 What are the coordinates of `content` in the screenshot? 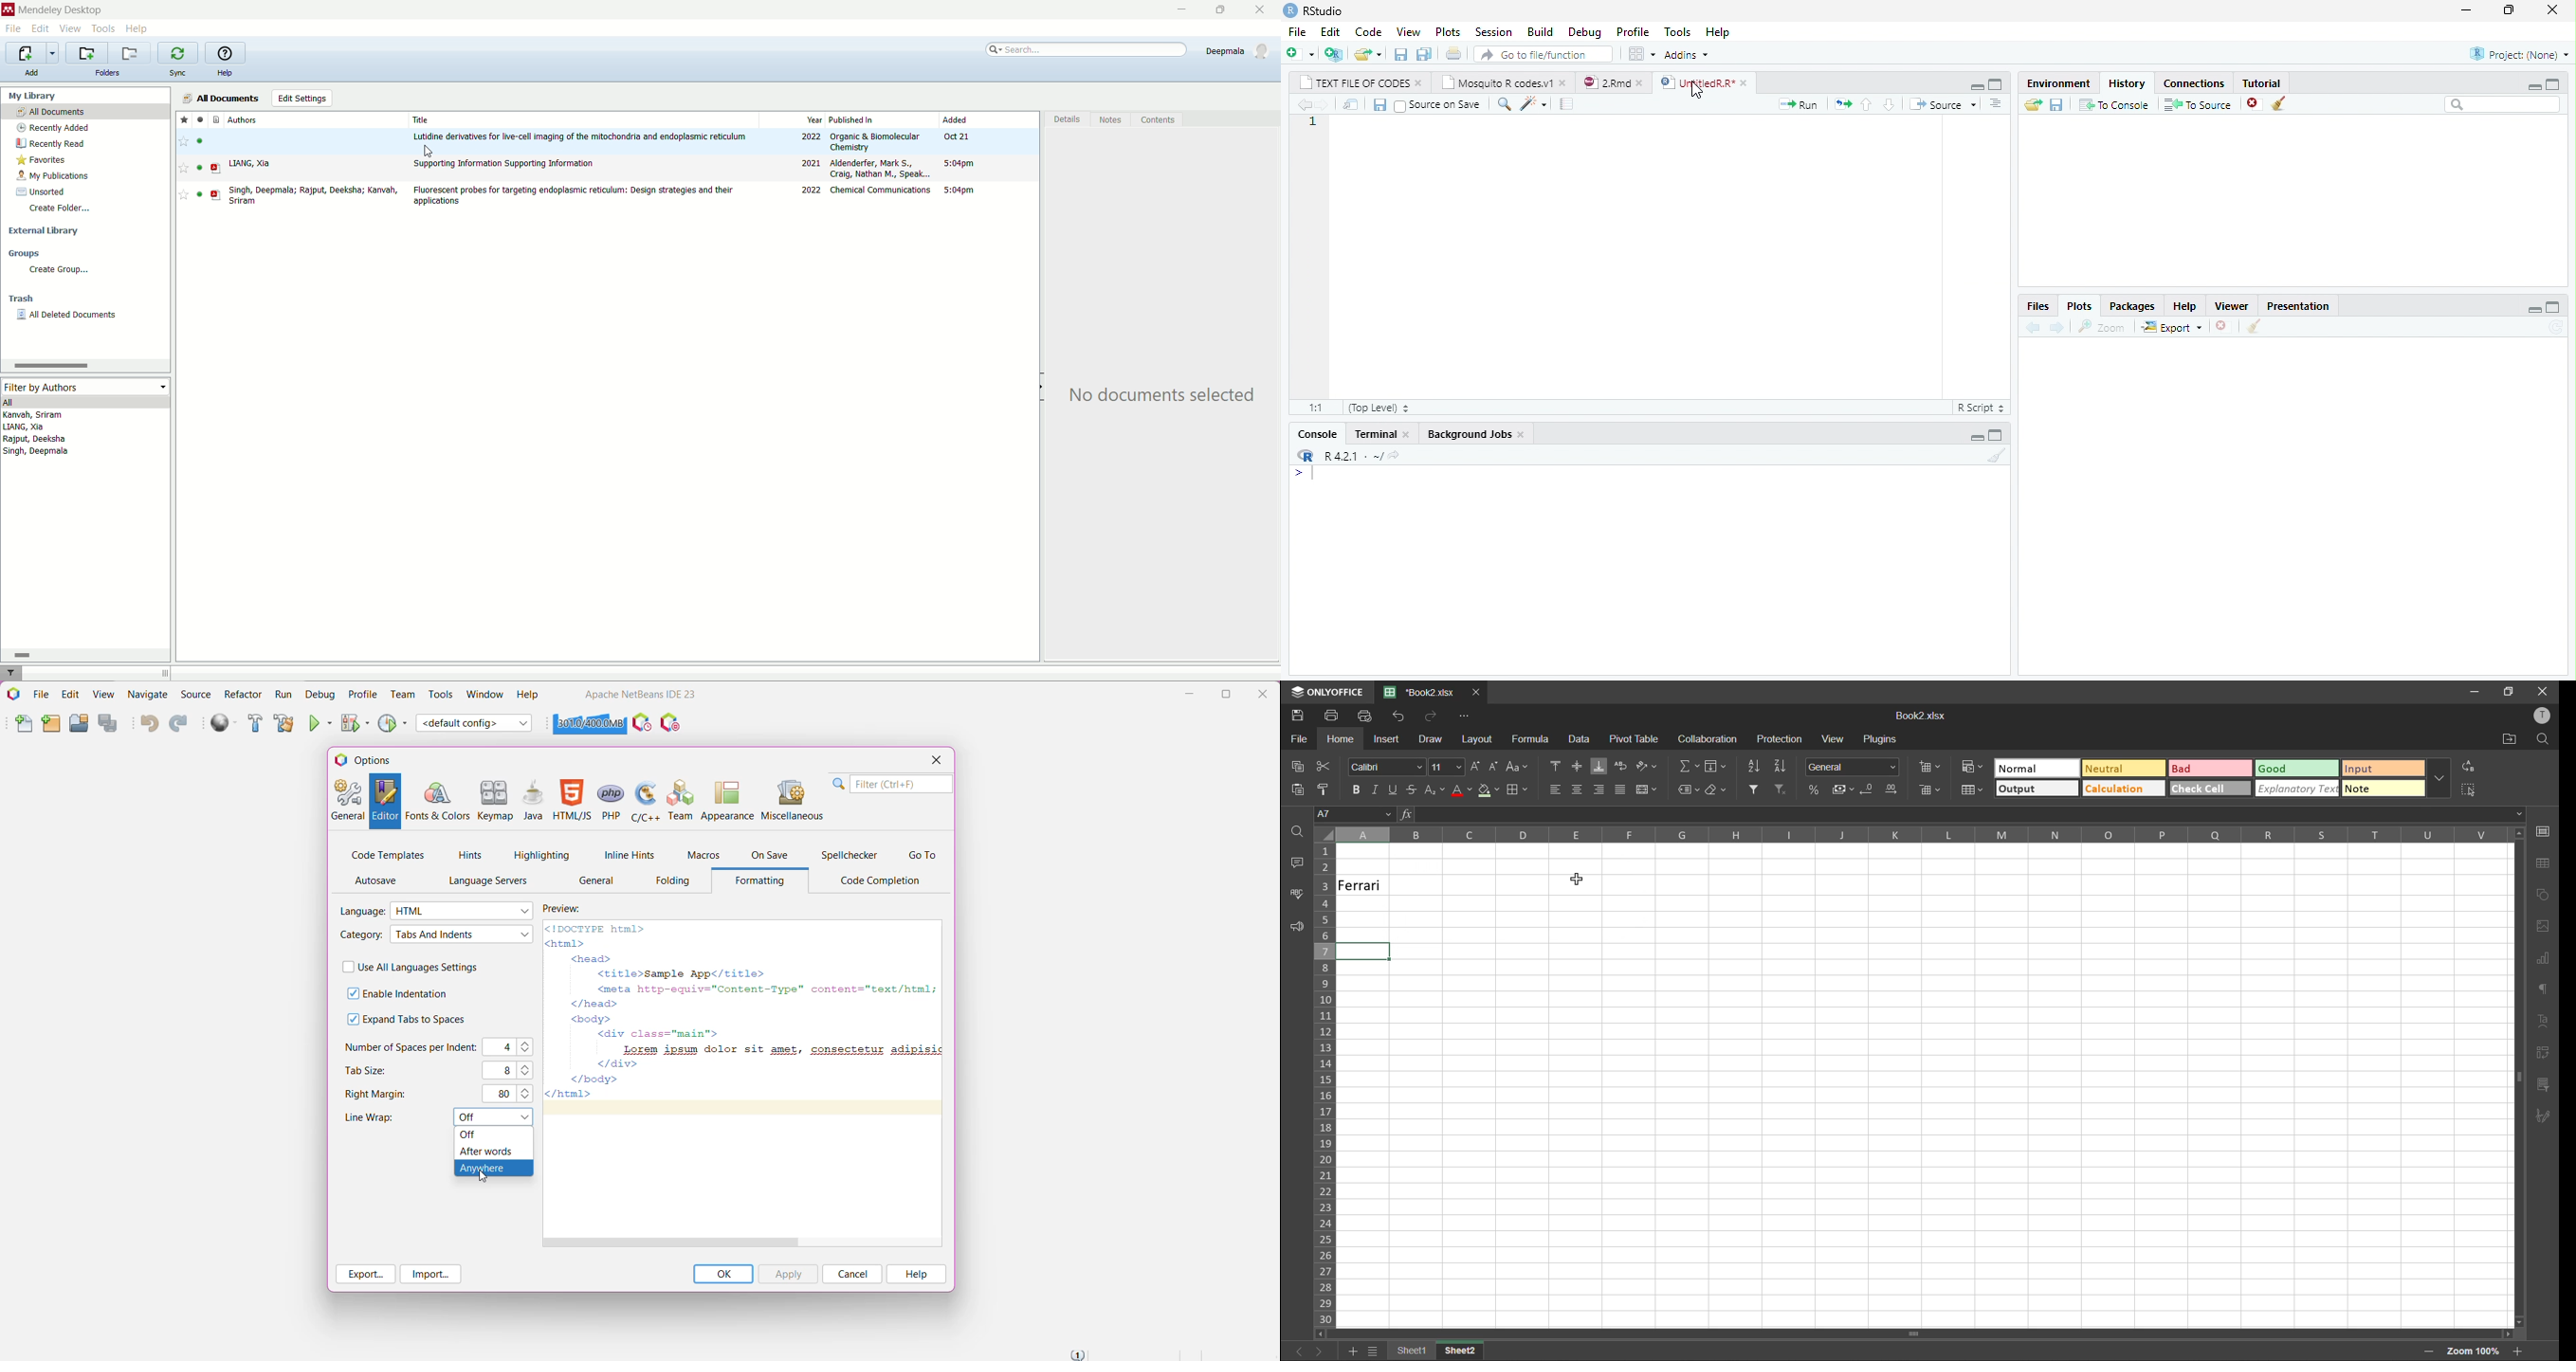 It's located at (1156, 121).